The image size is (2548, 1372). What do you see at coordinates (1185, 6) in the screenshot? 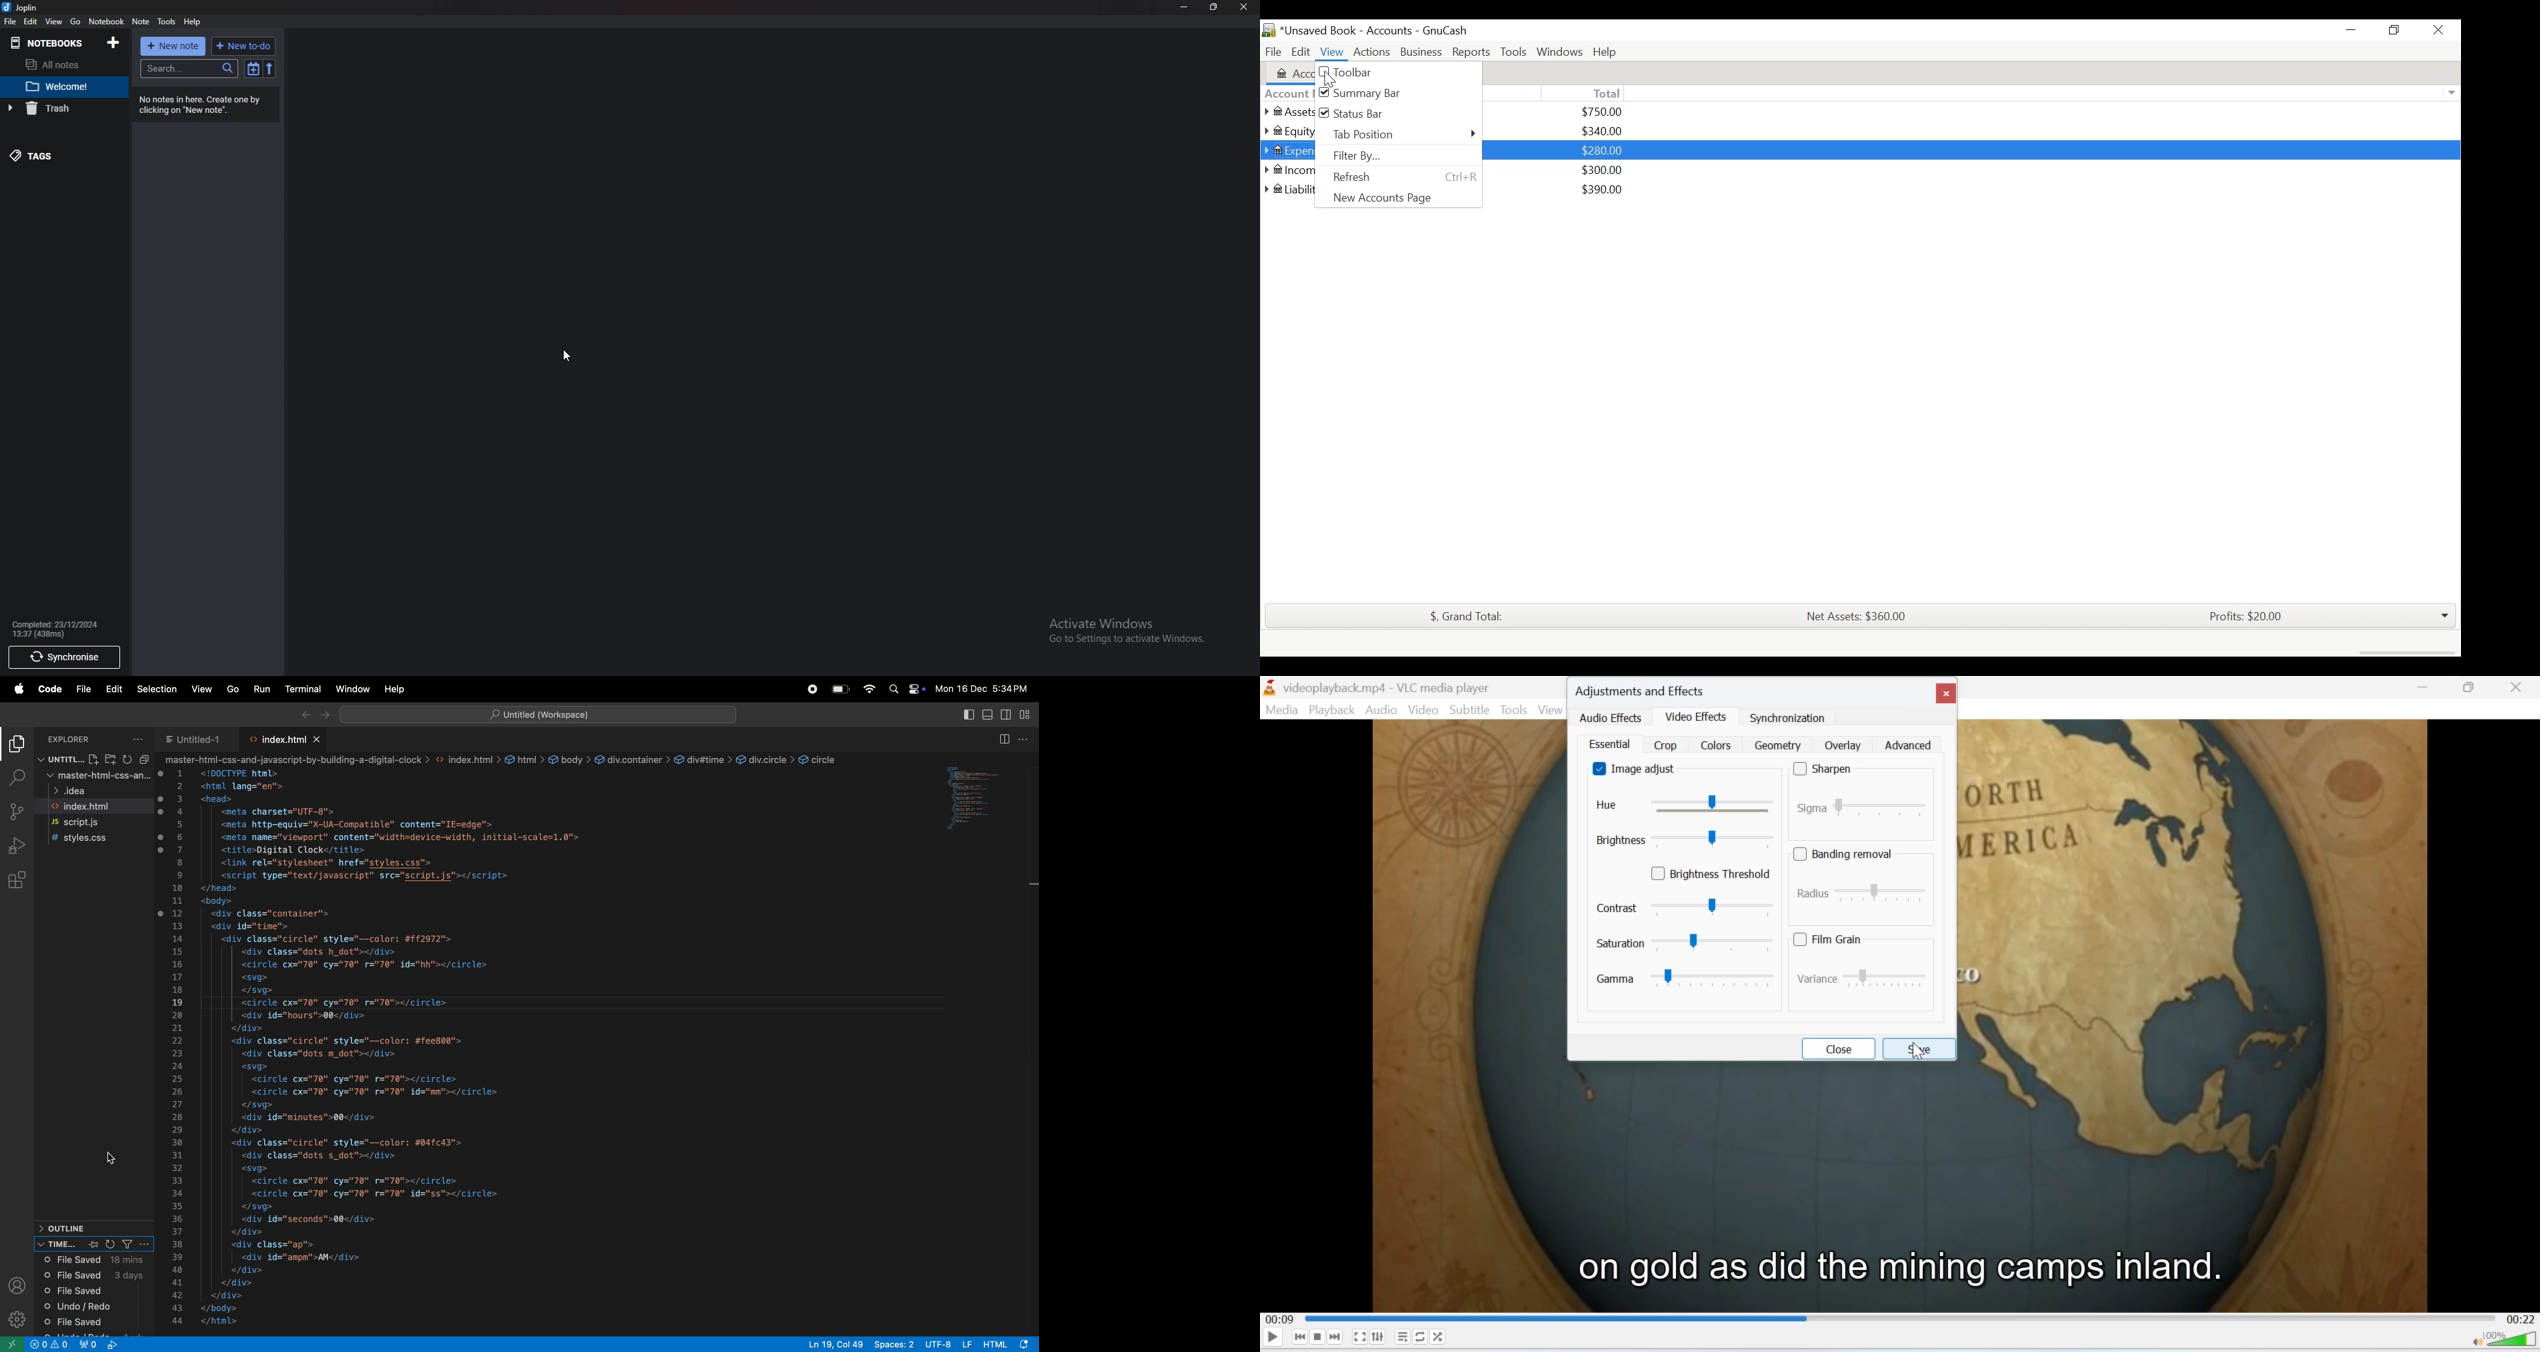
I see `Minimize` at bounding box center [1185, 6].